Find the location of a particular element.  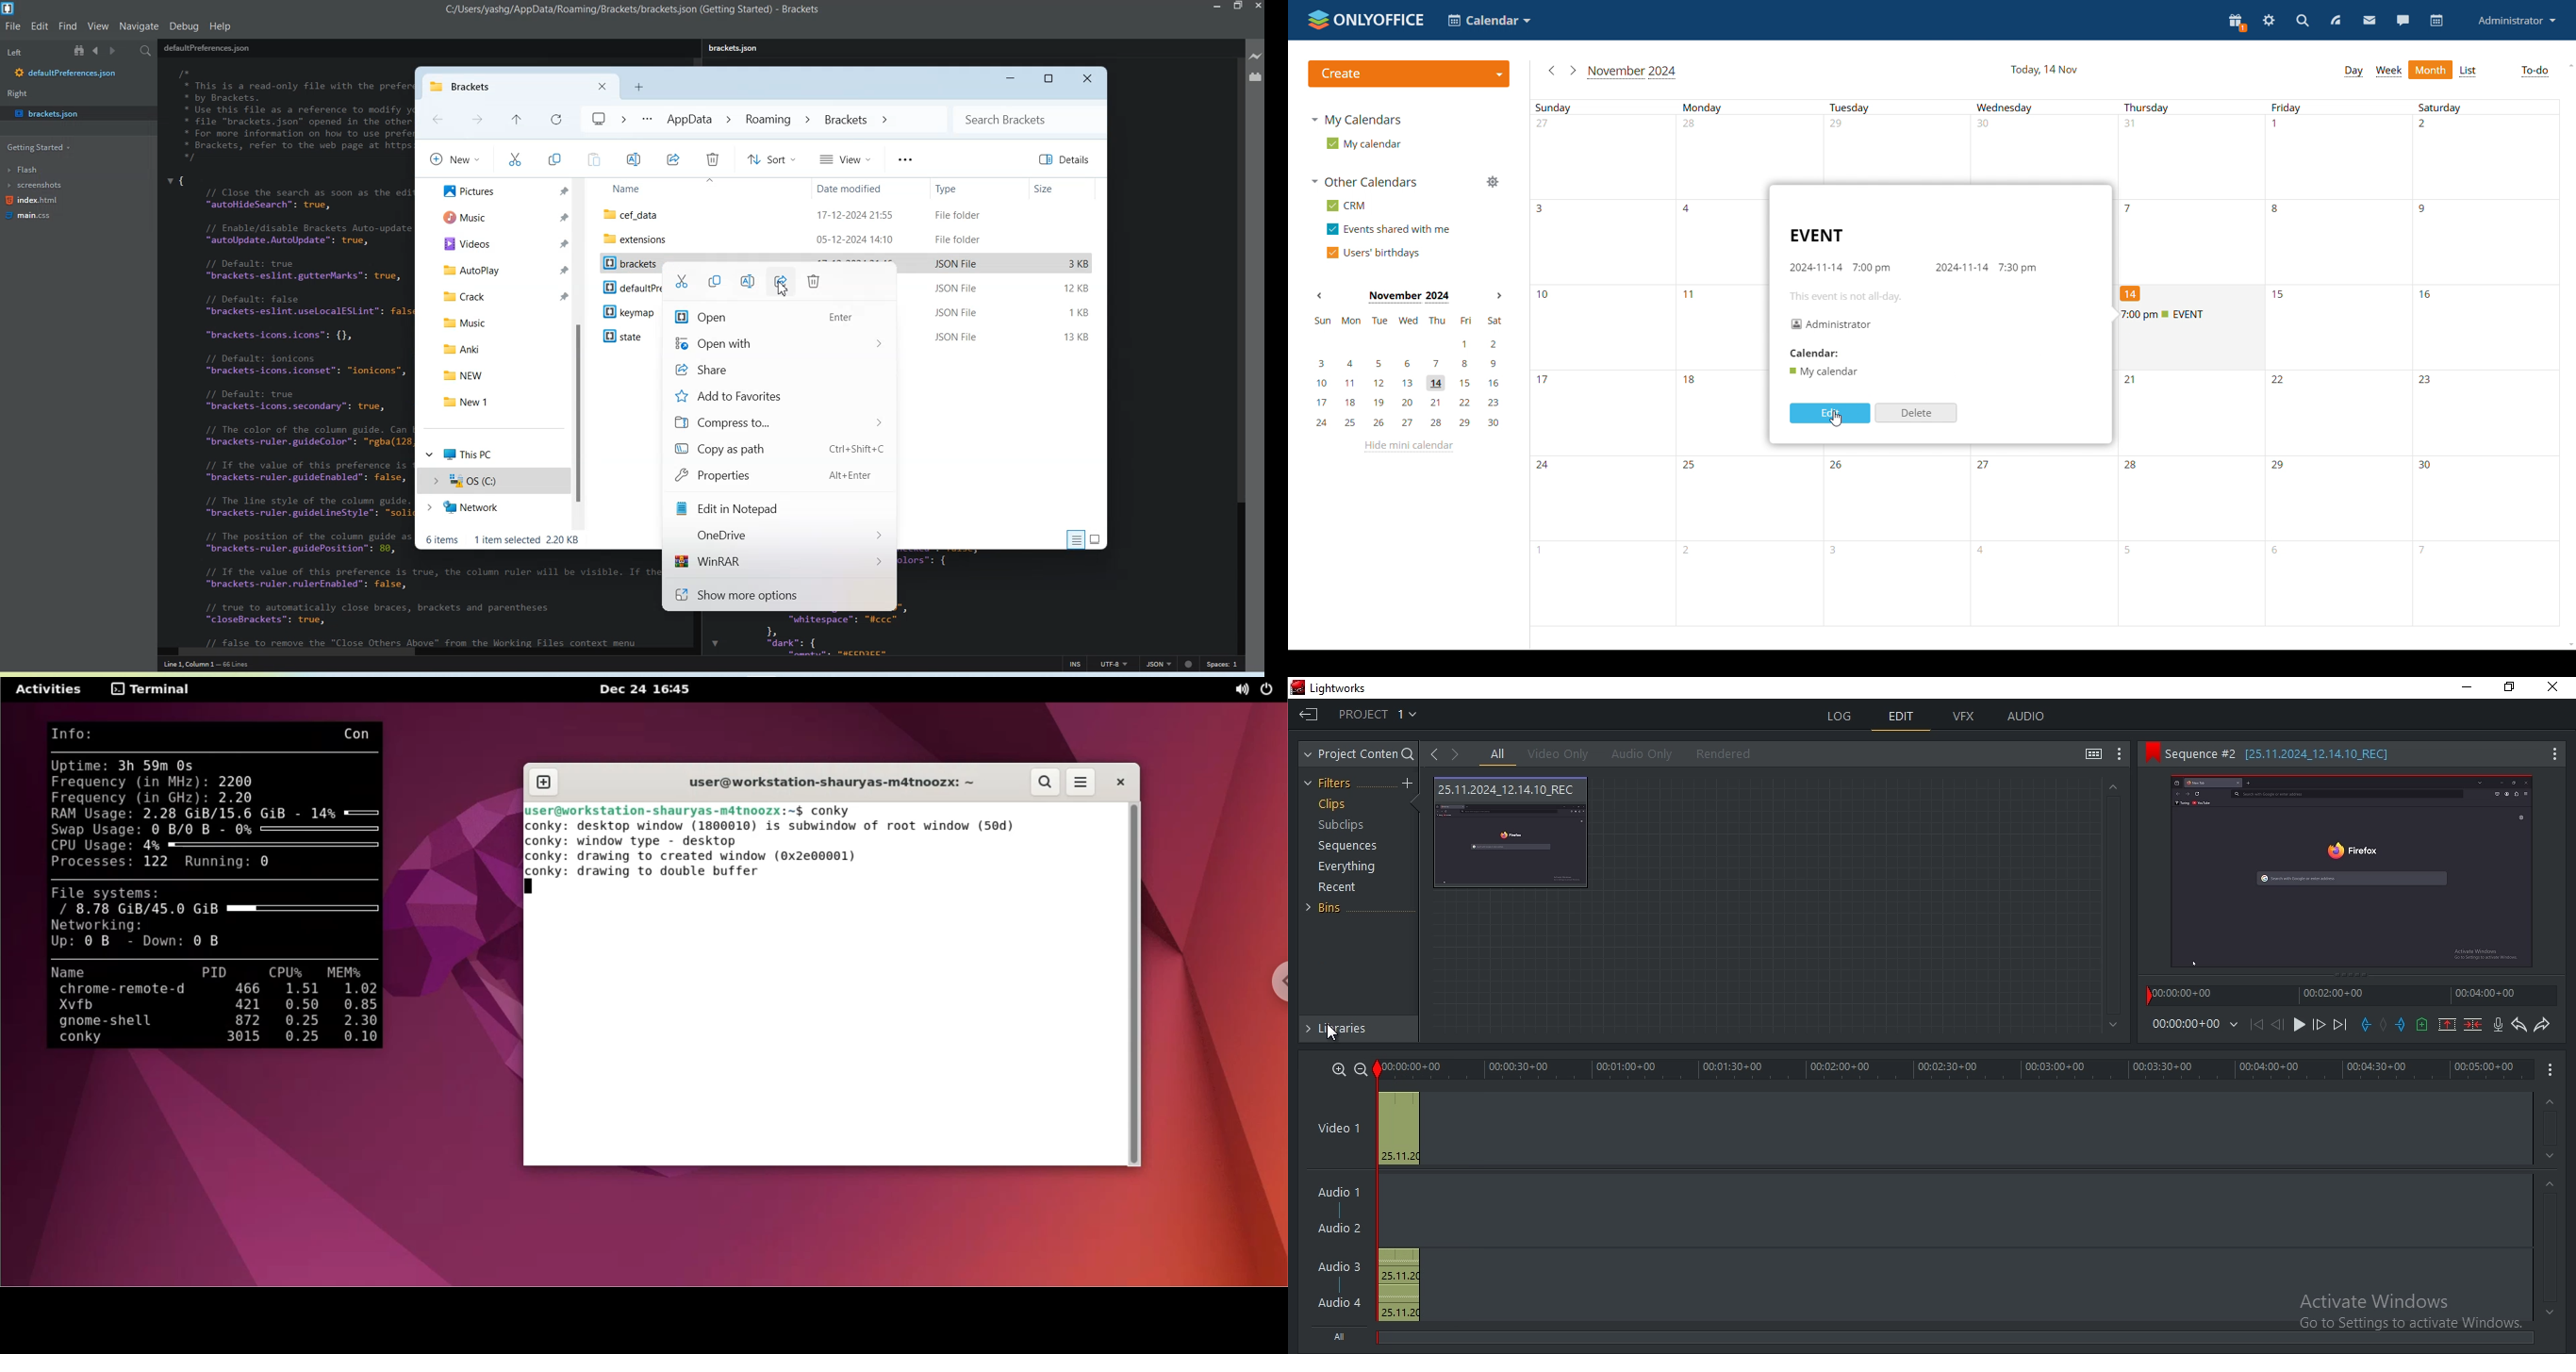

File Path Address is located at coordinates (738, 120).